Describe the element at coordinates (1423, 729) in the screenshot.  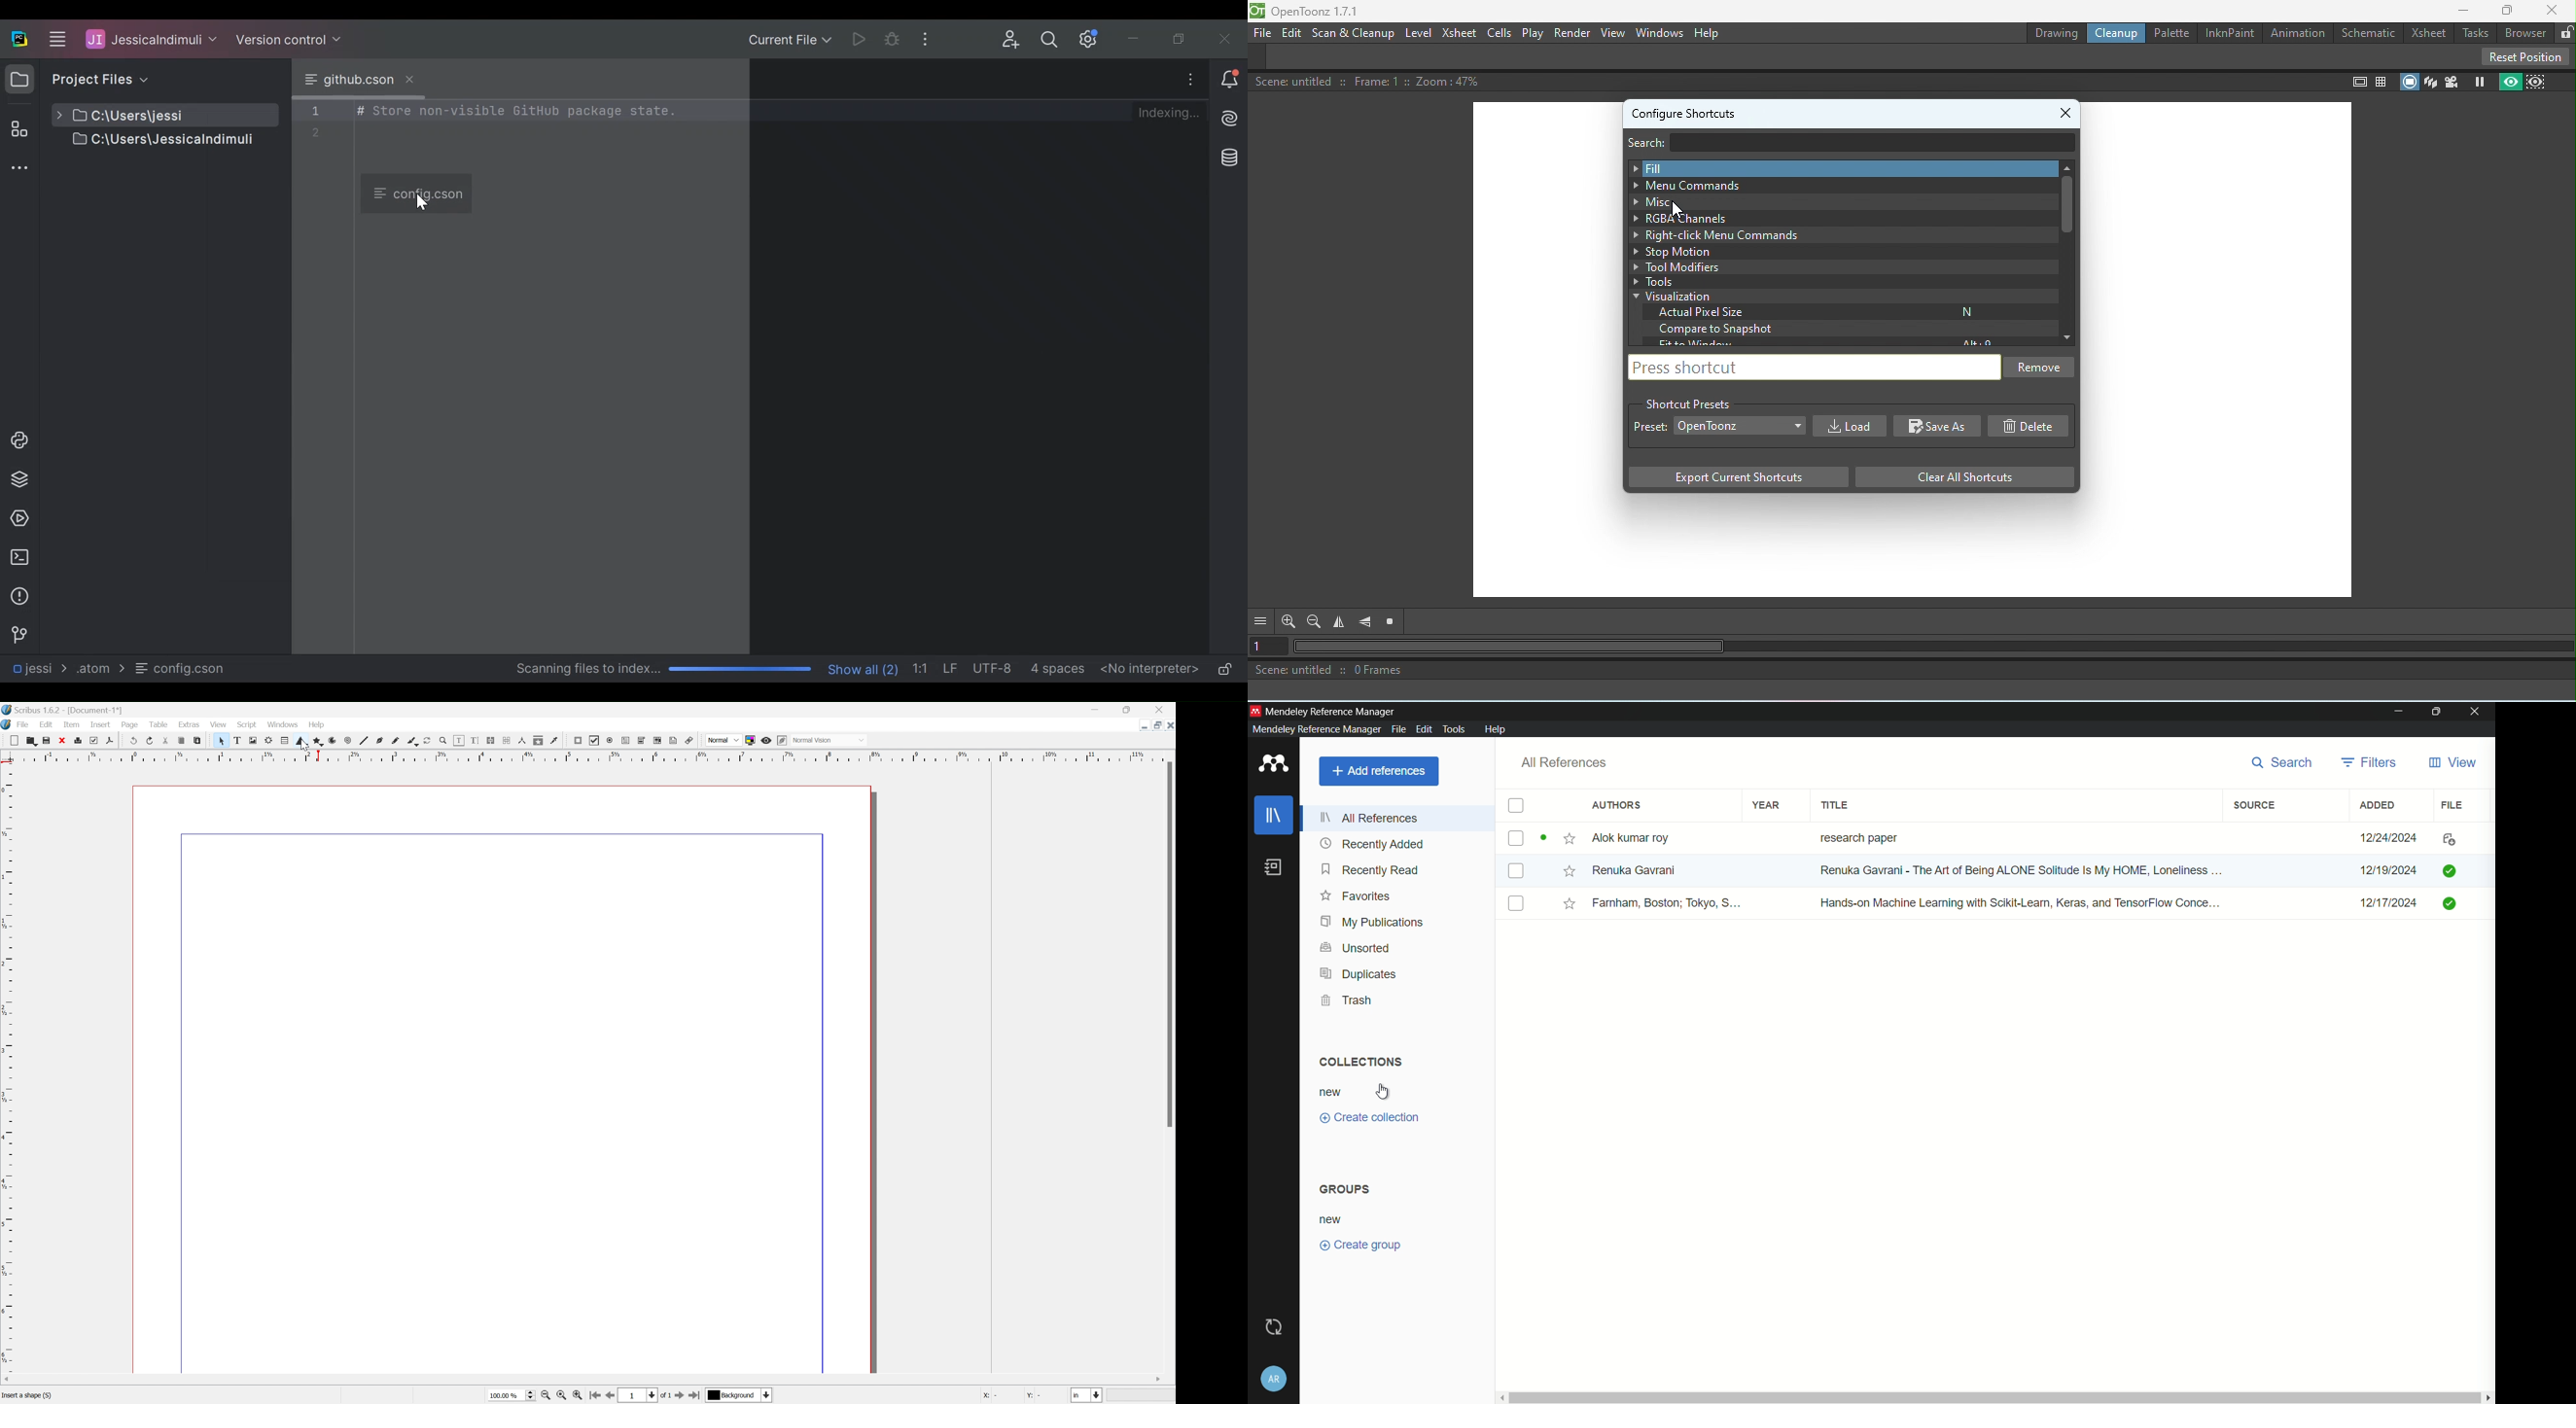
I see `edit menu` at that location.